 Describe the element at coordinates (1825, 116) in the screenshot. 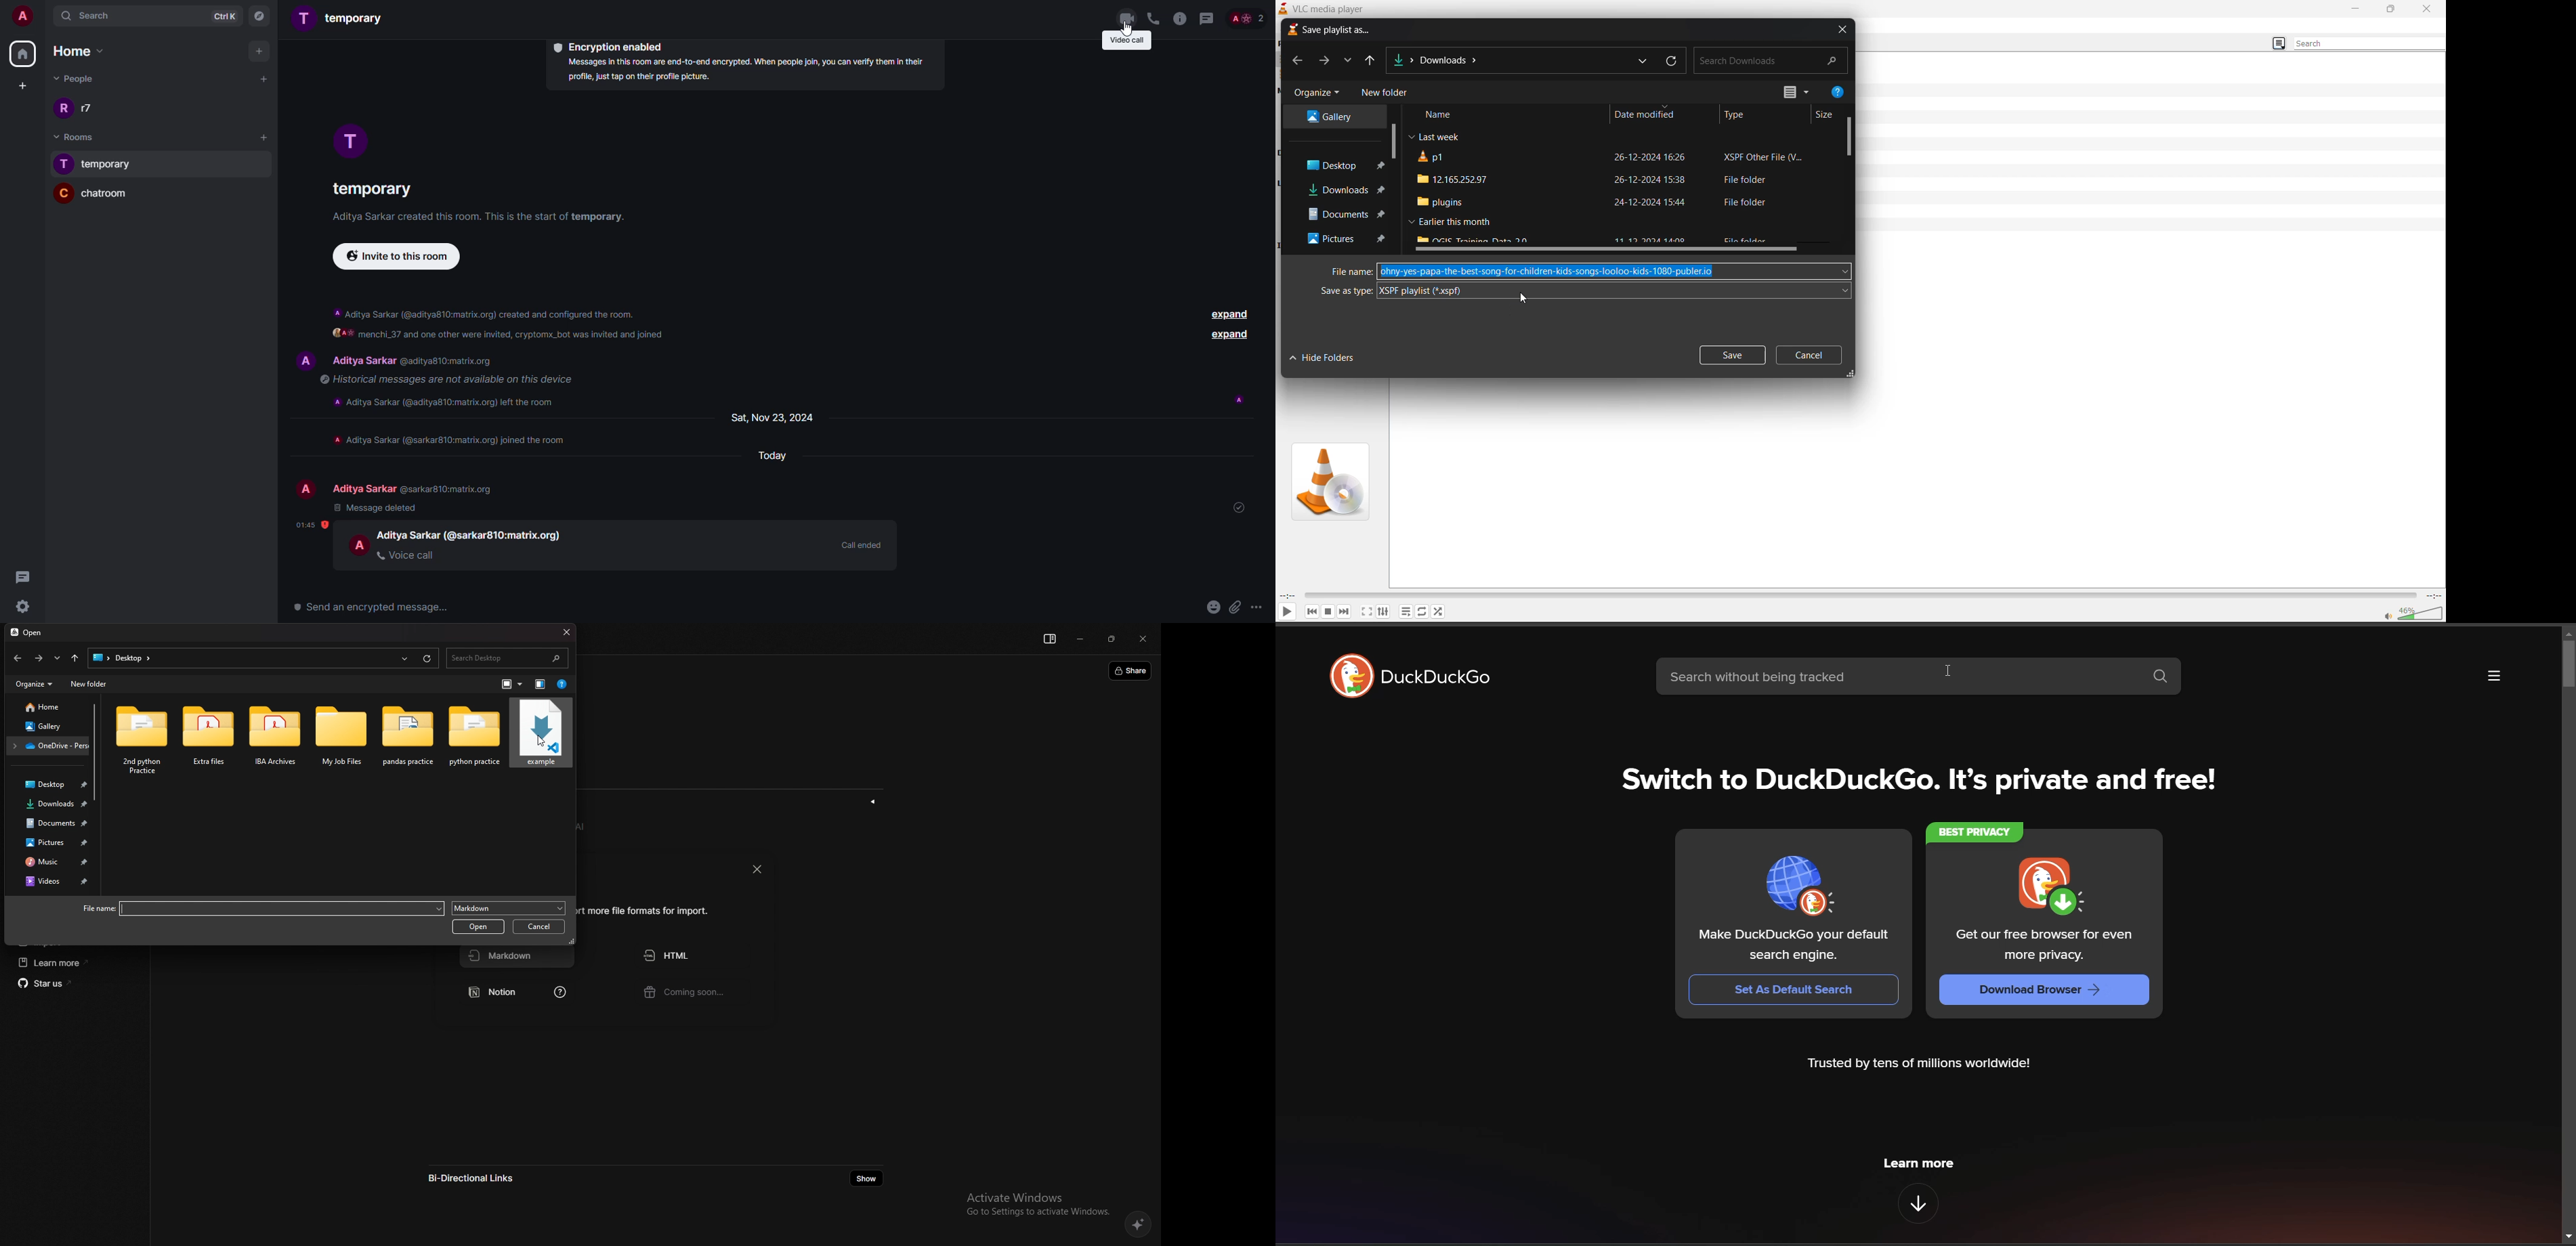

I see `size` at that location.